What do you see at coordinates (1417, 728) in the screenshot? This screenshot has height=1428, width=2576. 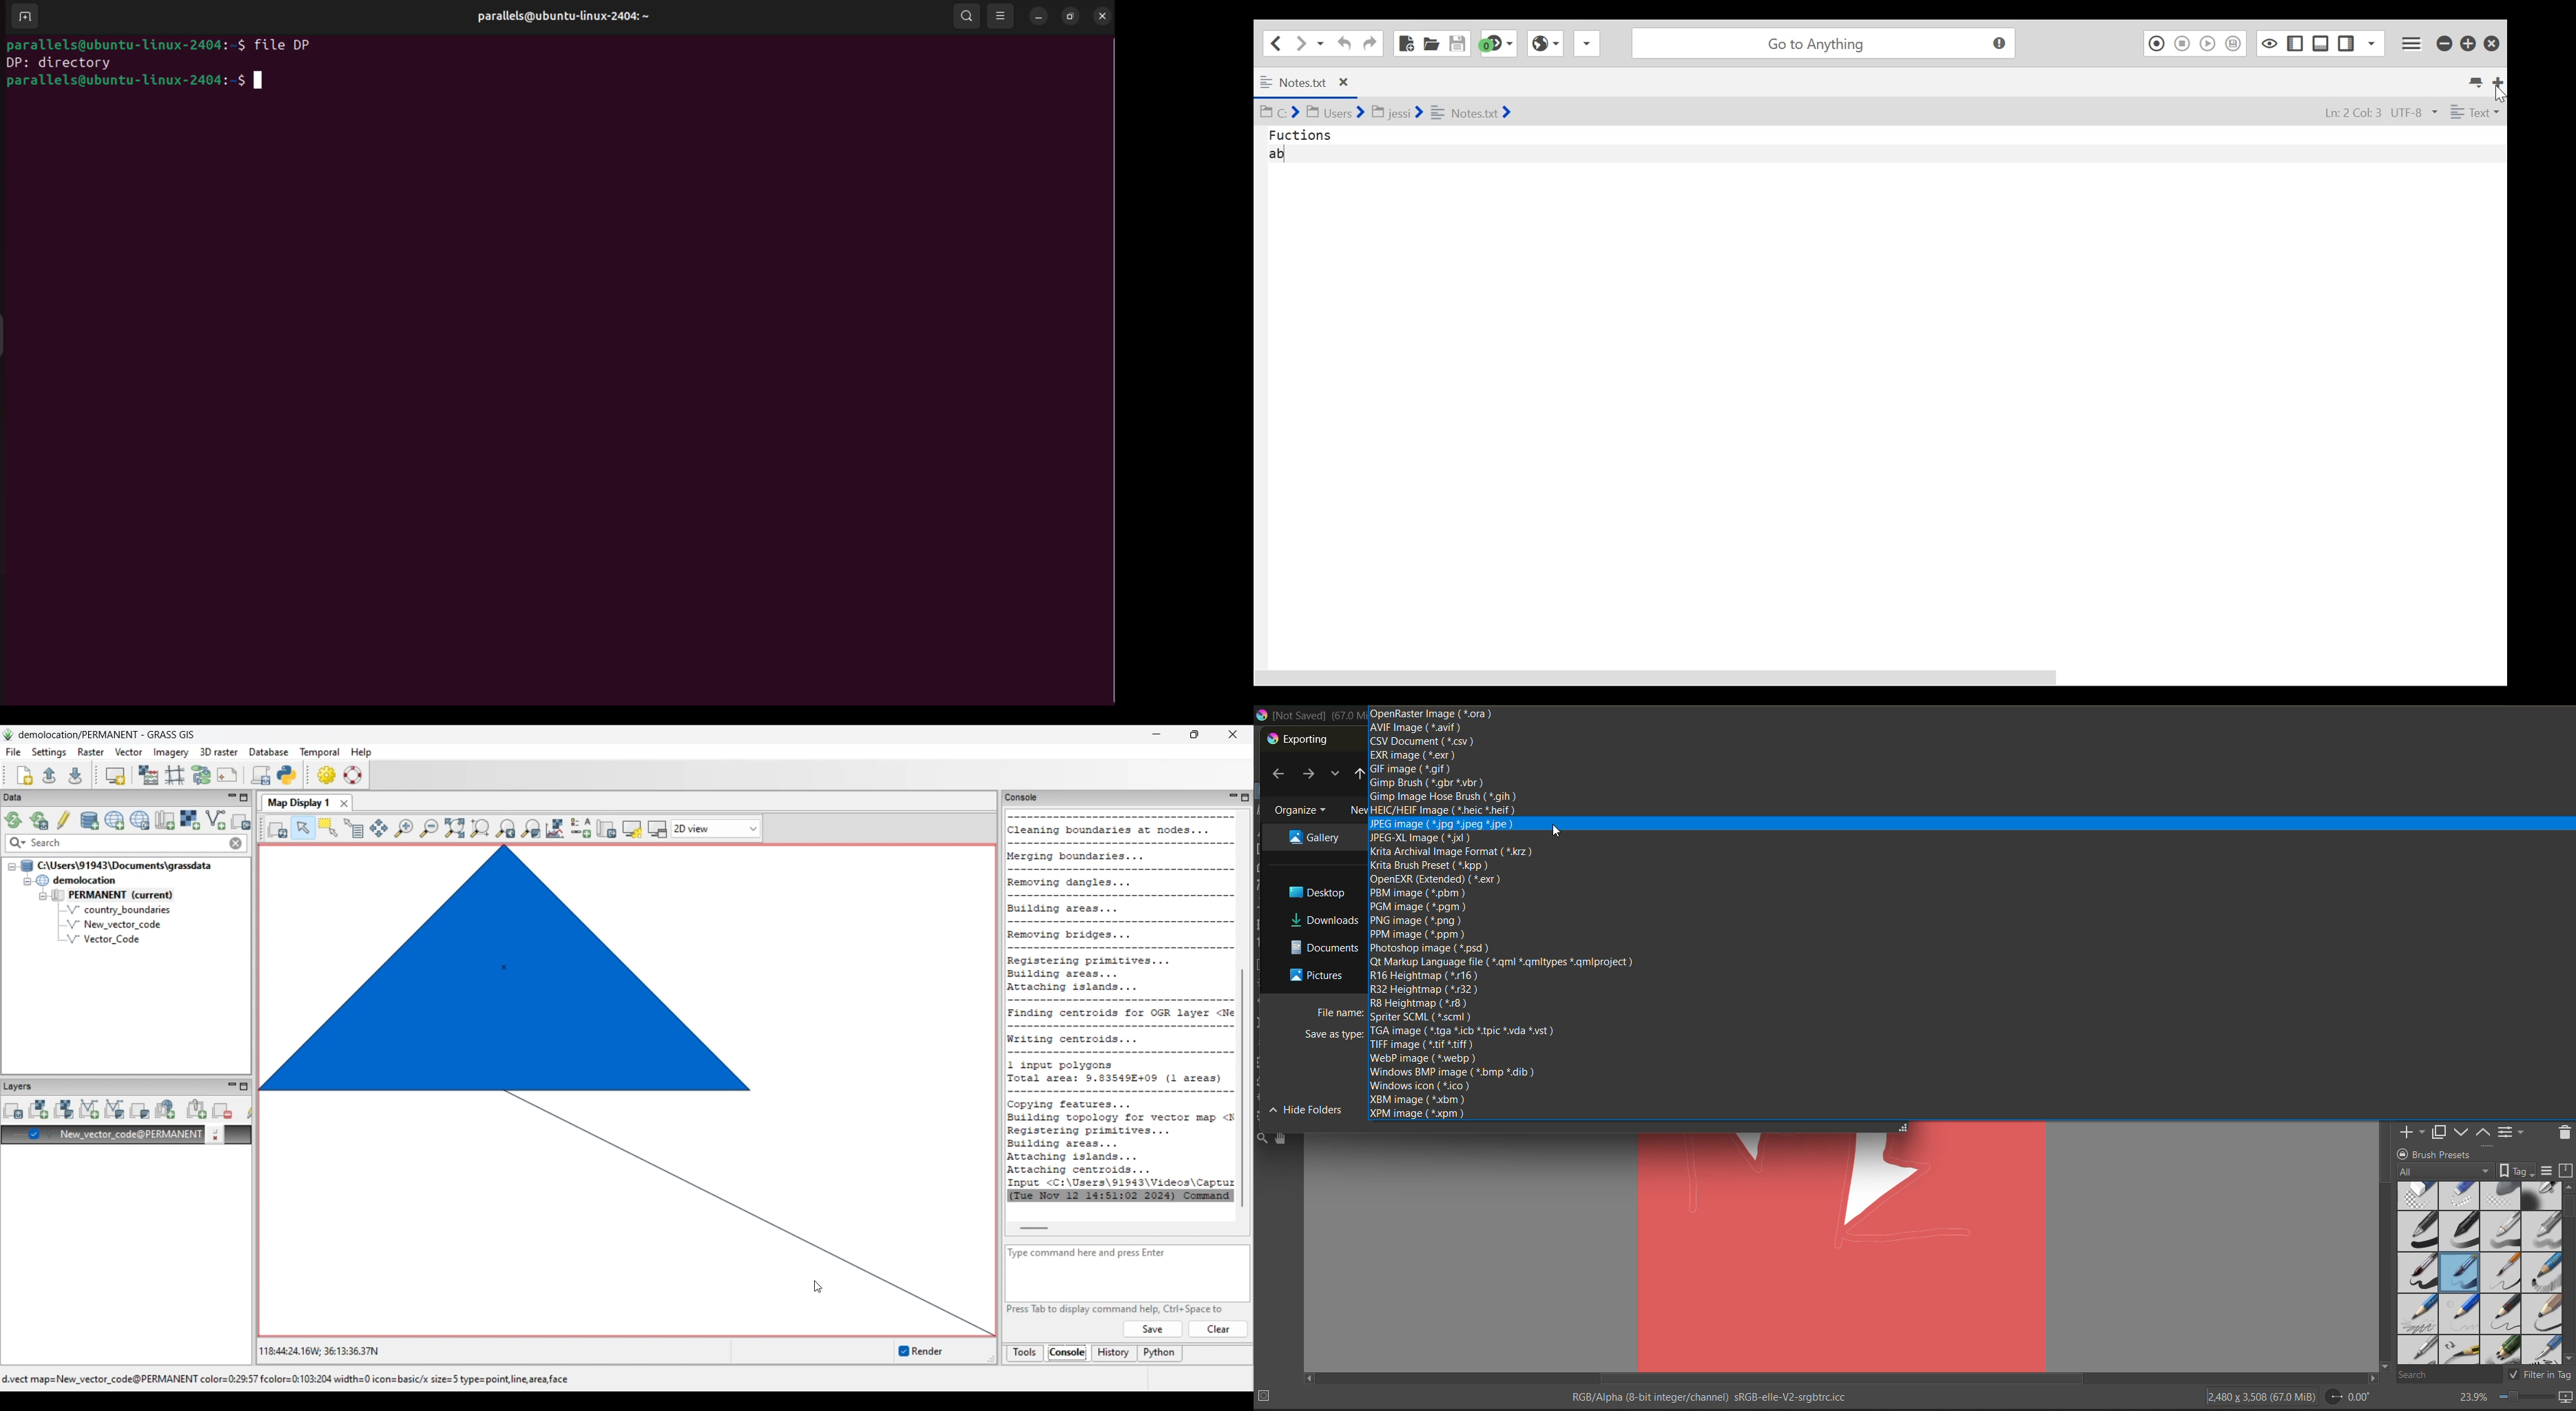 I see `avif image` at bounding box center [1417, 728].